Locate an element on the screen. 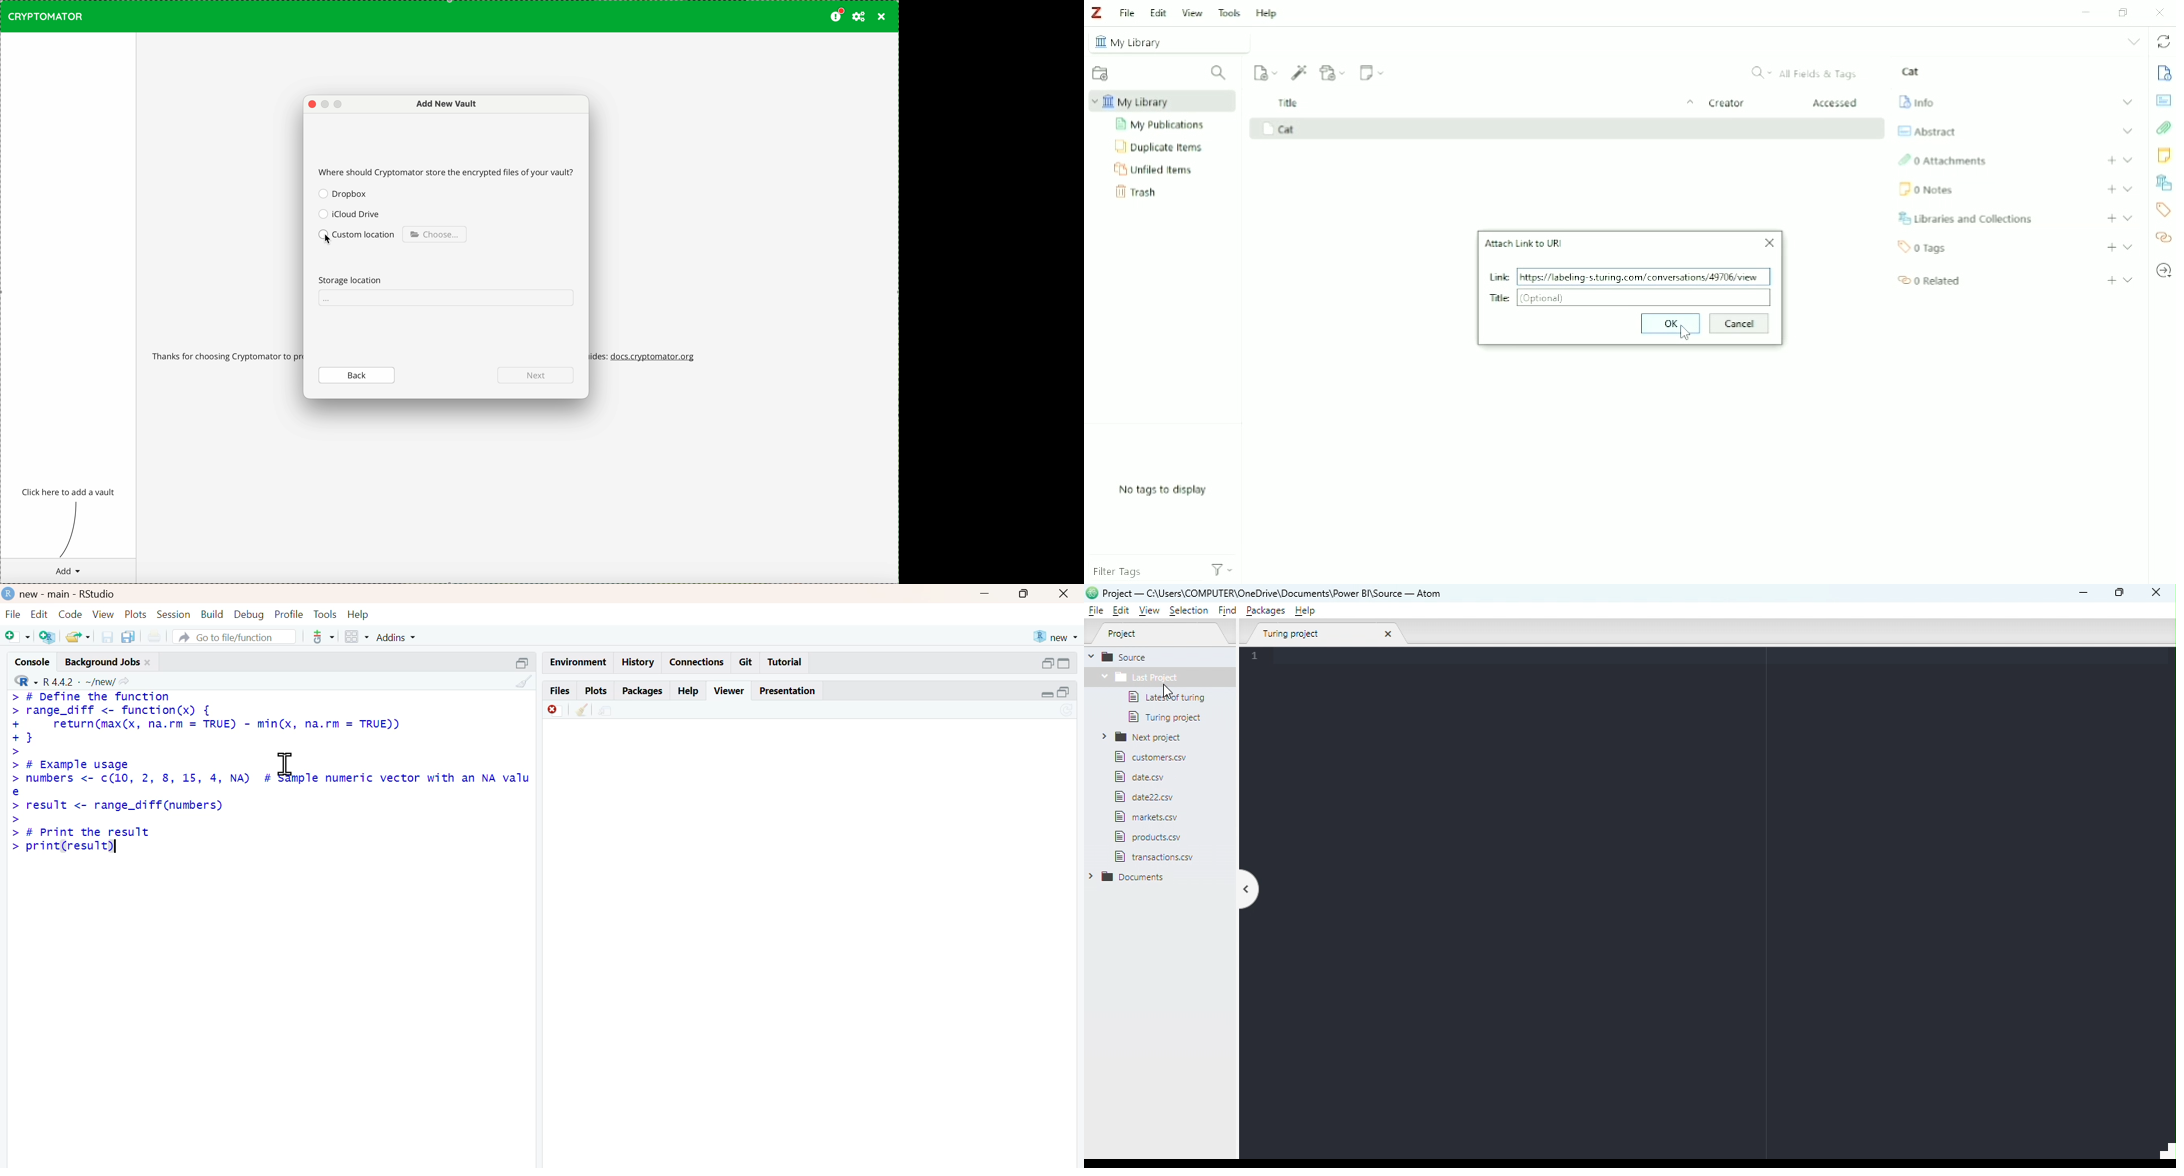 The image size is (2184, 1176). Related is located at coordinates (2163, 238).